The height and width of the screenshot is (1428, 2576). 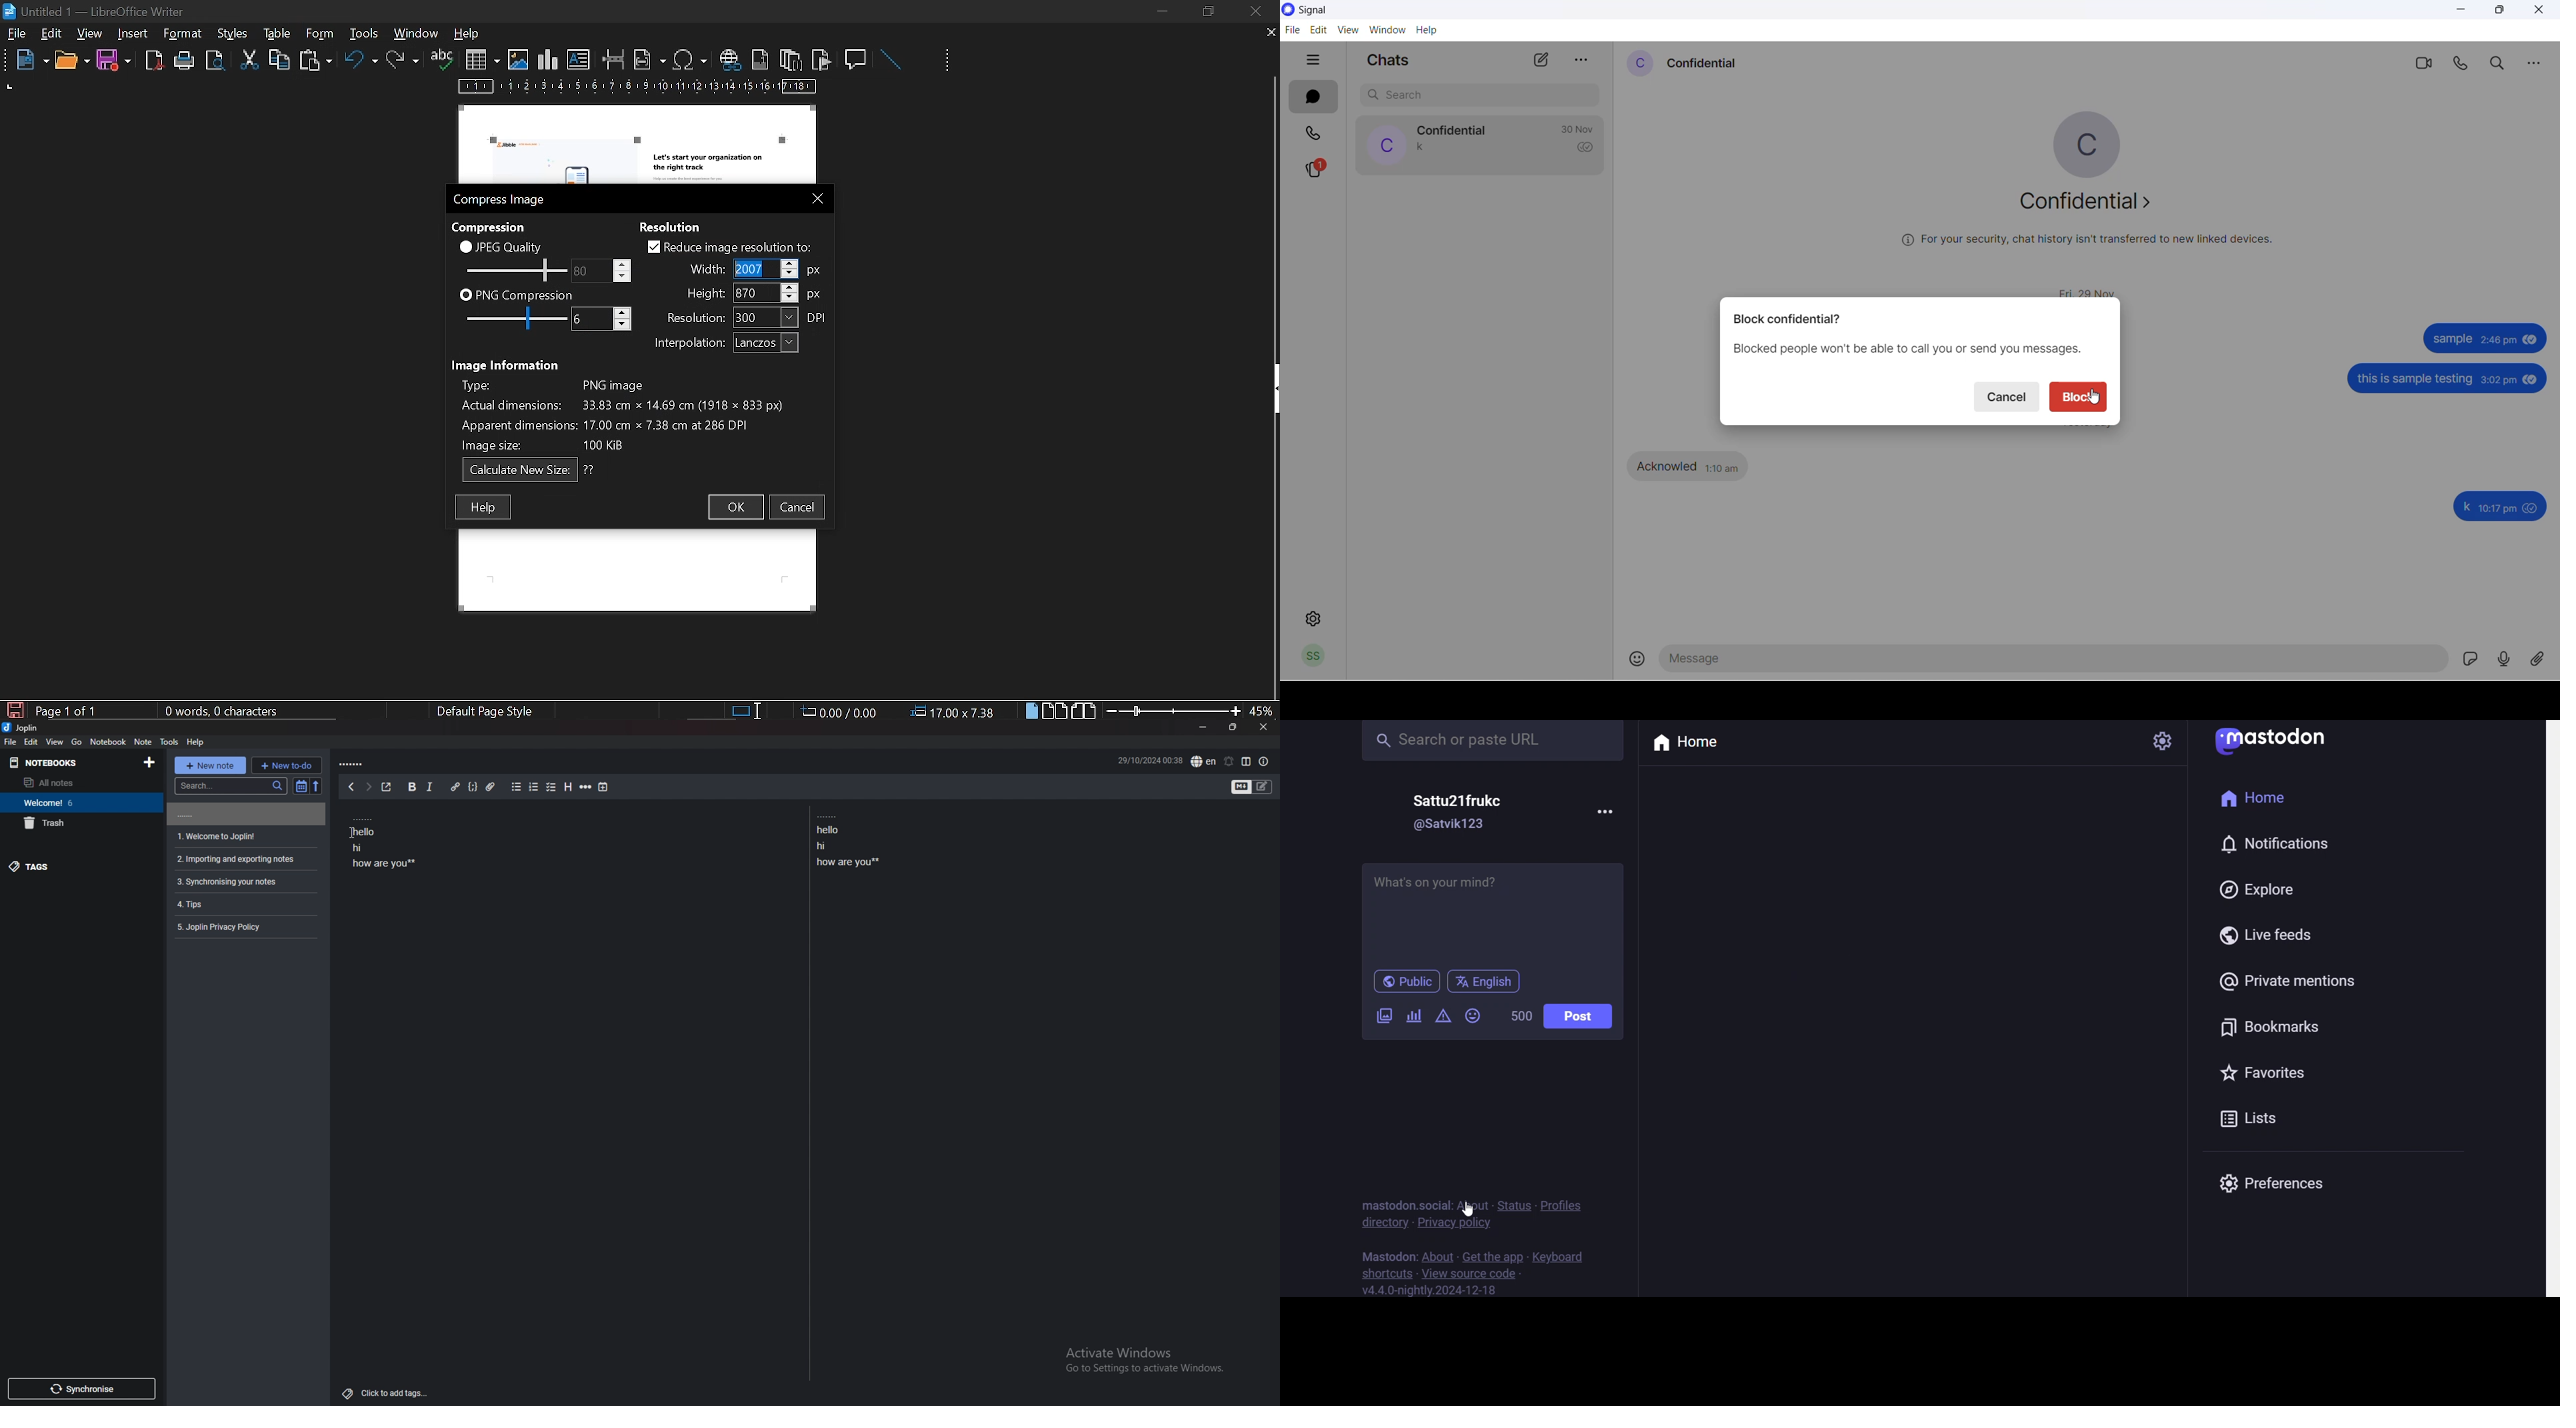 What do you see at coordinates (2277, 1030) in the screenshot?
I see `bookmark` at bounding box center [2277, 1030].